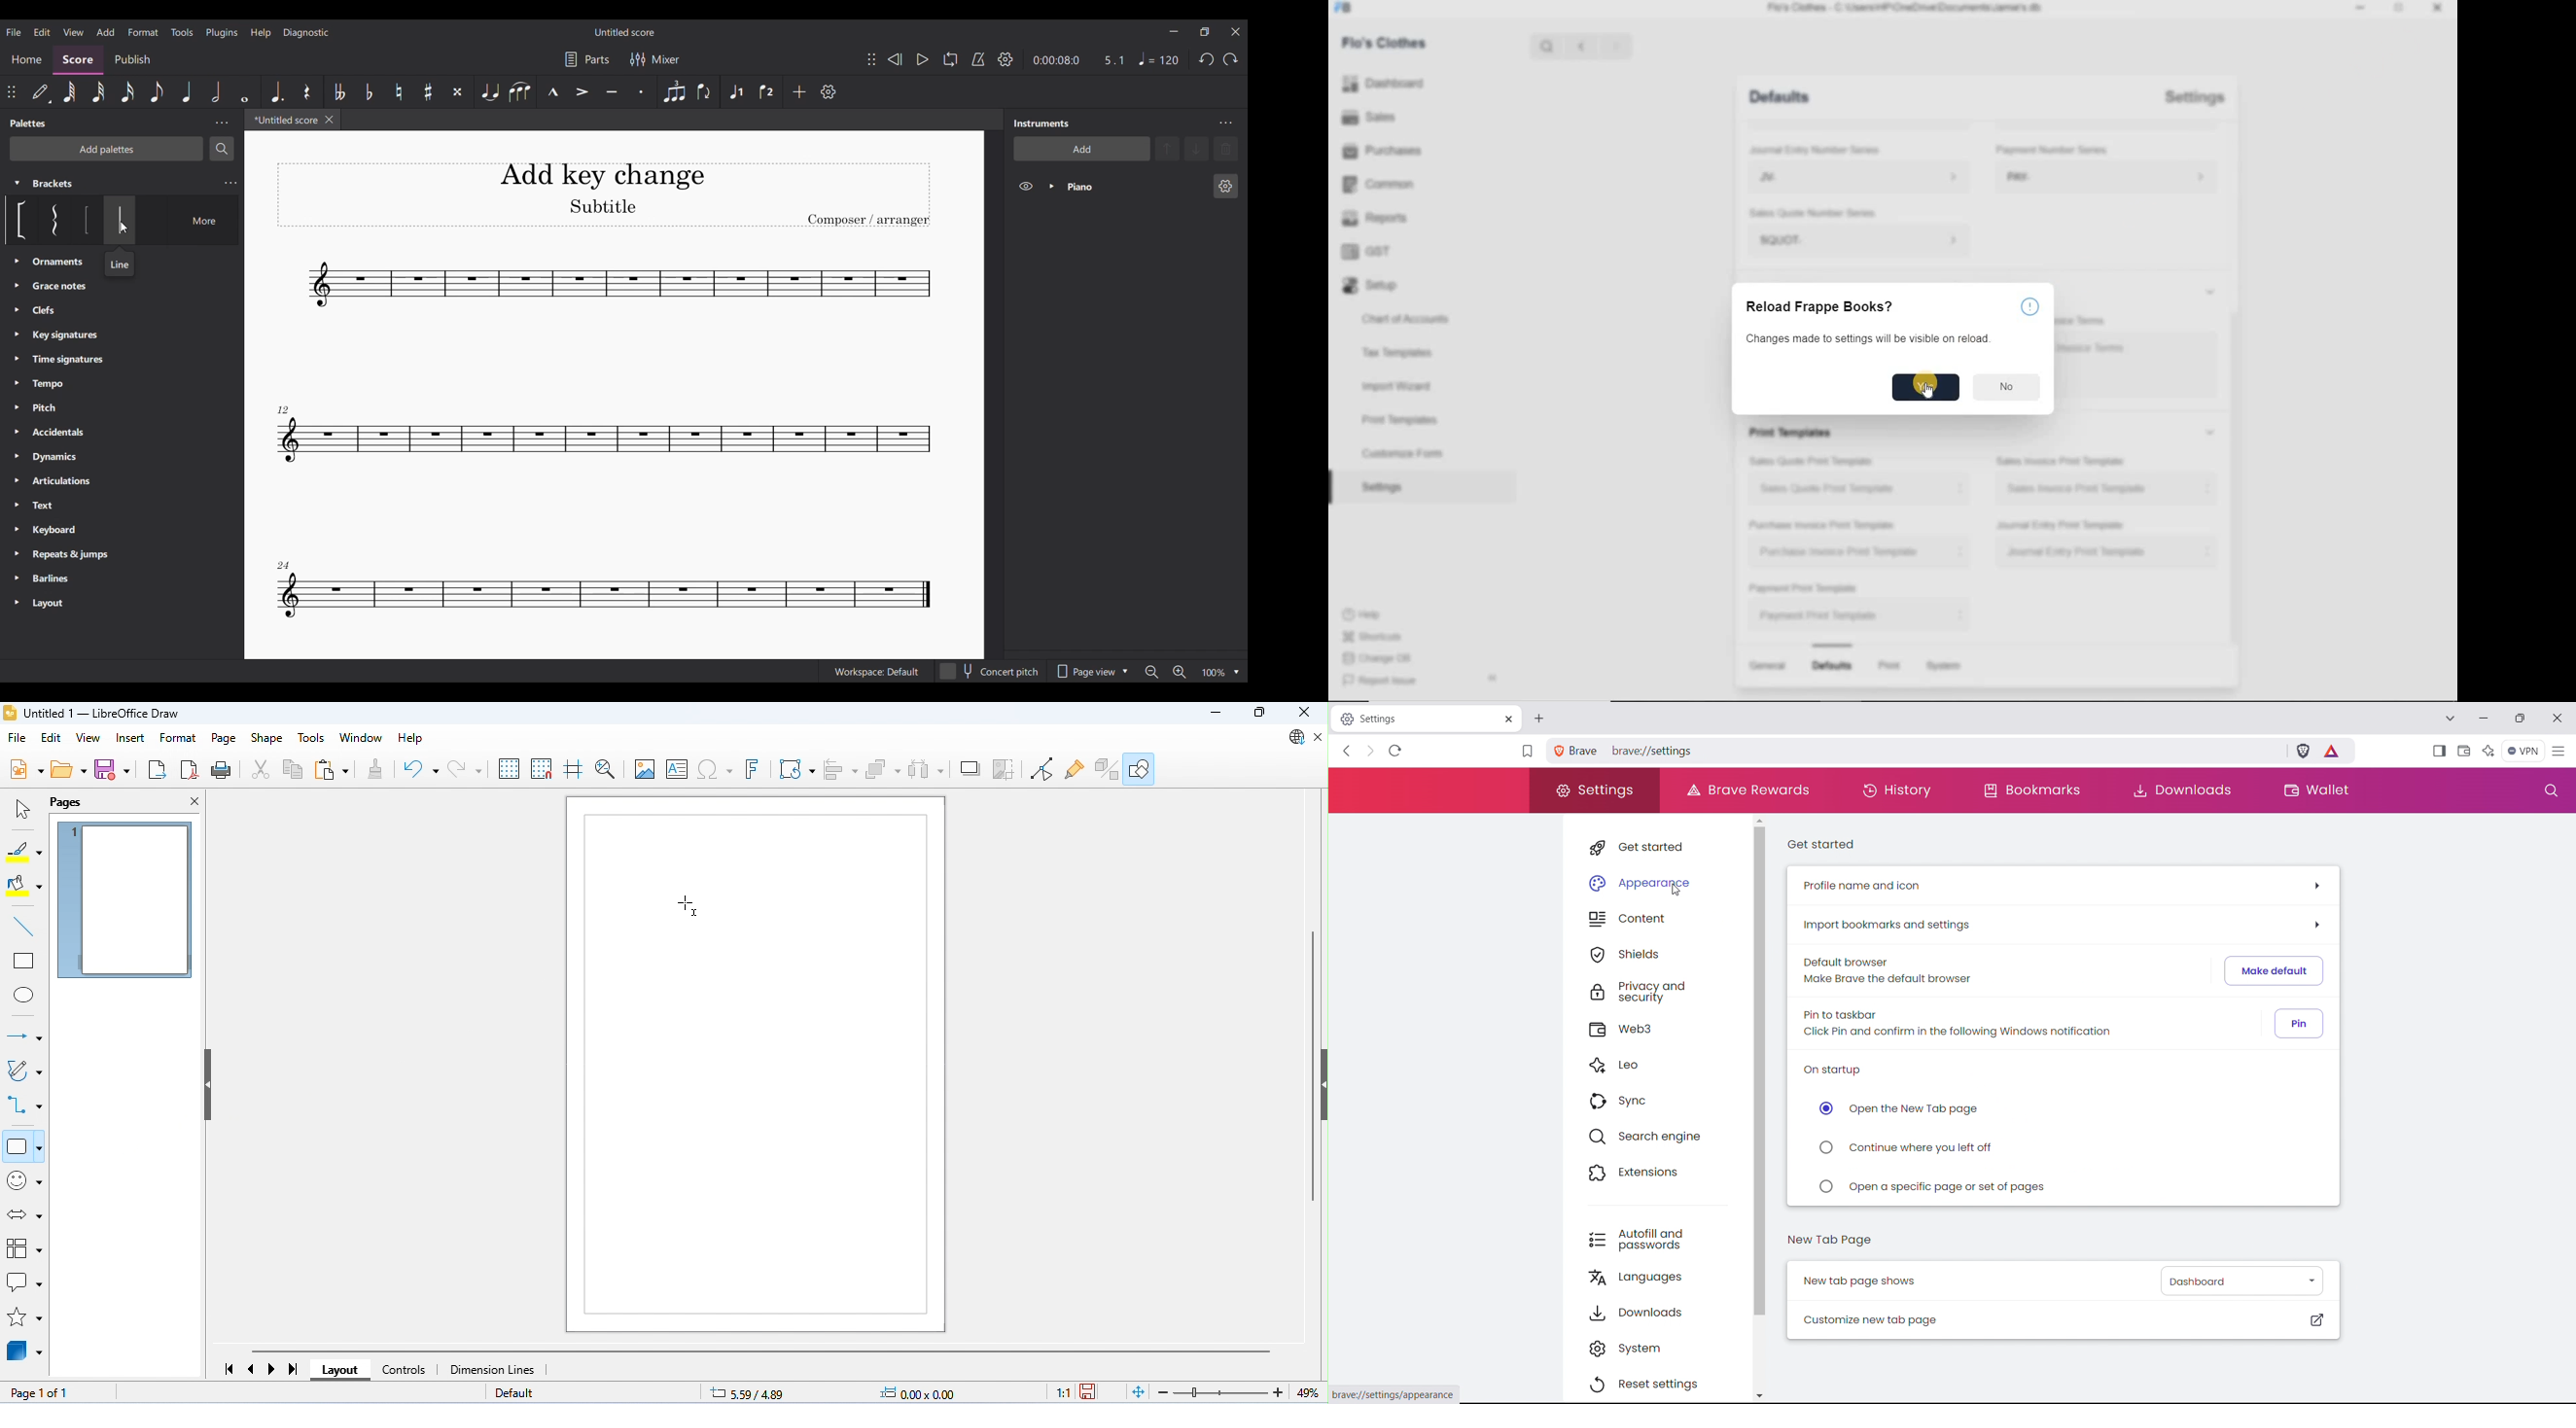 Image resolution: width=2576 pixels, height=1428 pixels. Describe the element at coordinates (77, 60) in the screenshot. I see `Score section, highlighted` at that location.